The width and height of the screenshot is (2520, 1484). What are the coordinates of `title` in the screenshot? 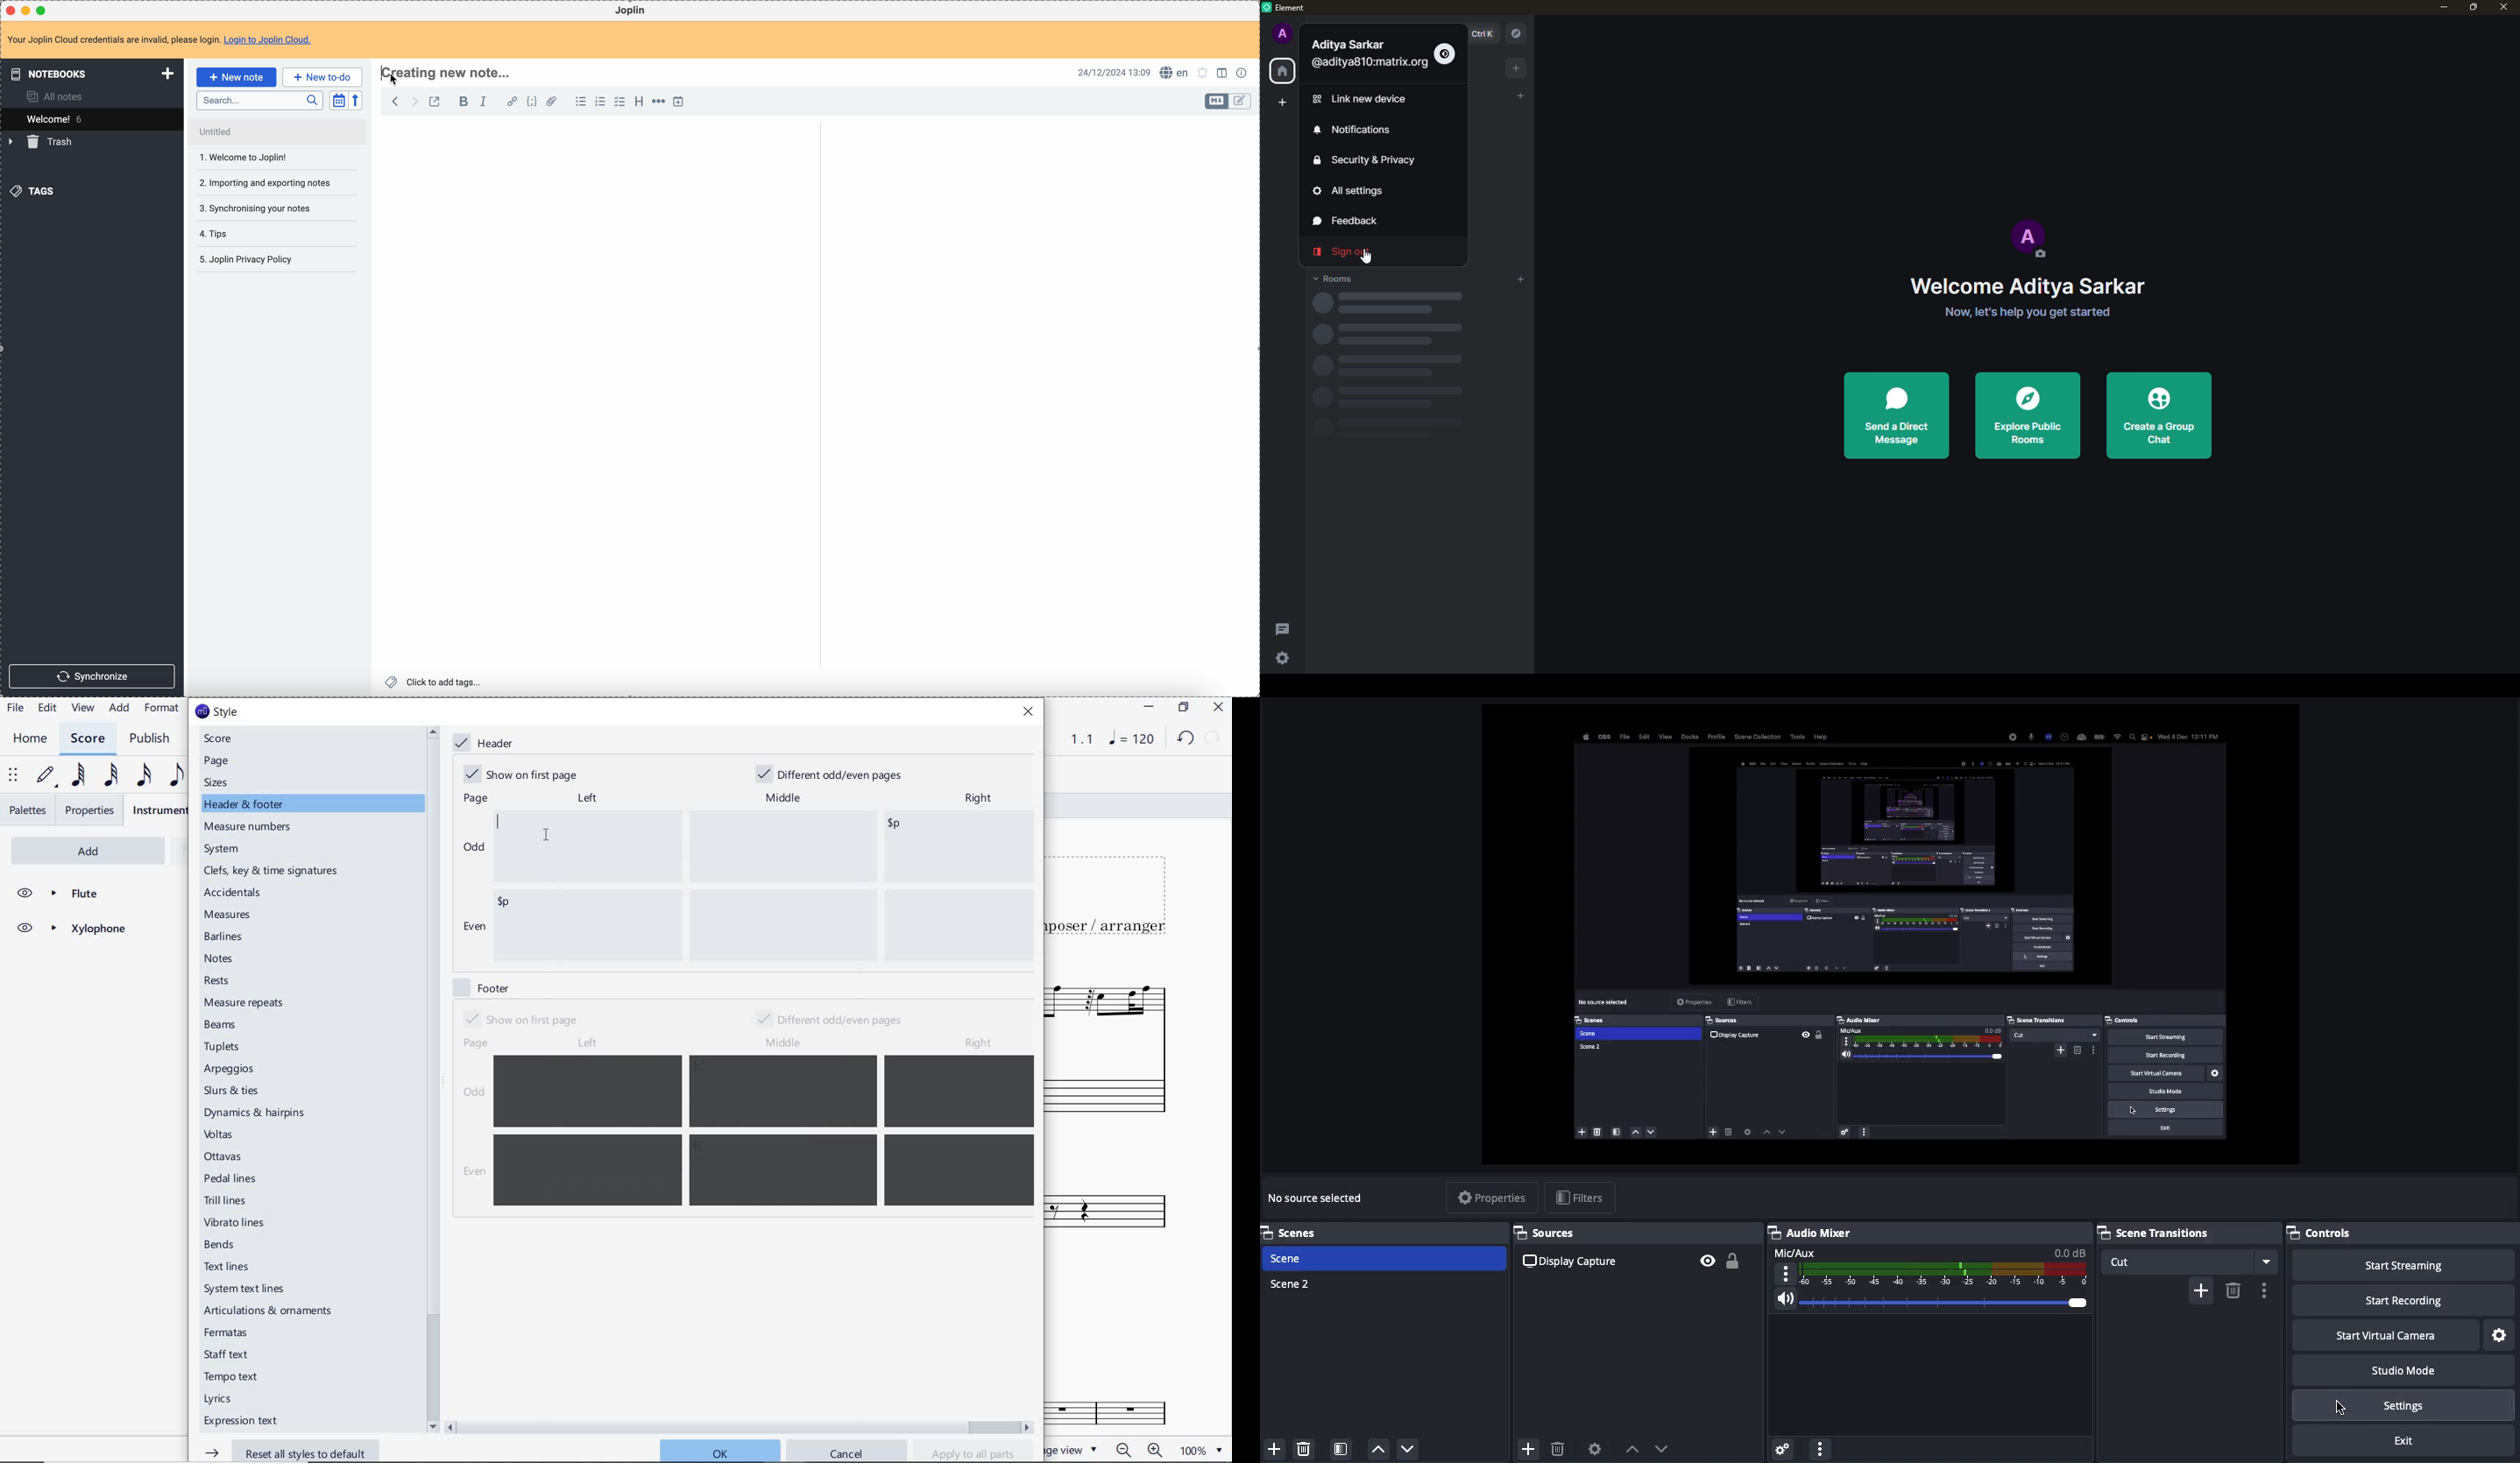 It's located at (450, 73).